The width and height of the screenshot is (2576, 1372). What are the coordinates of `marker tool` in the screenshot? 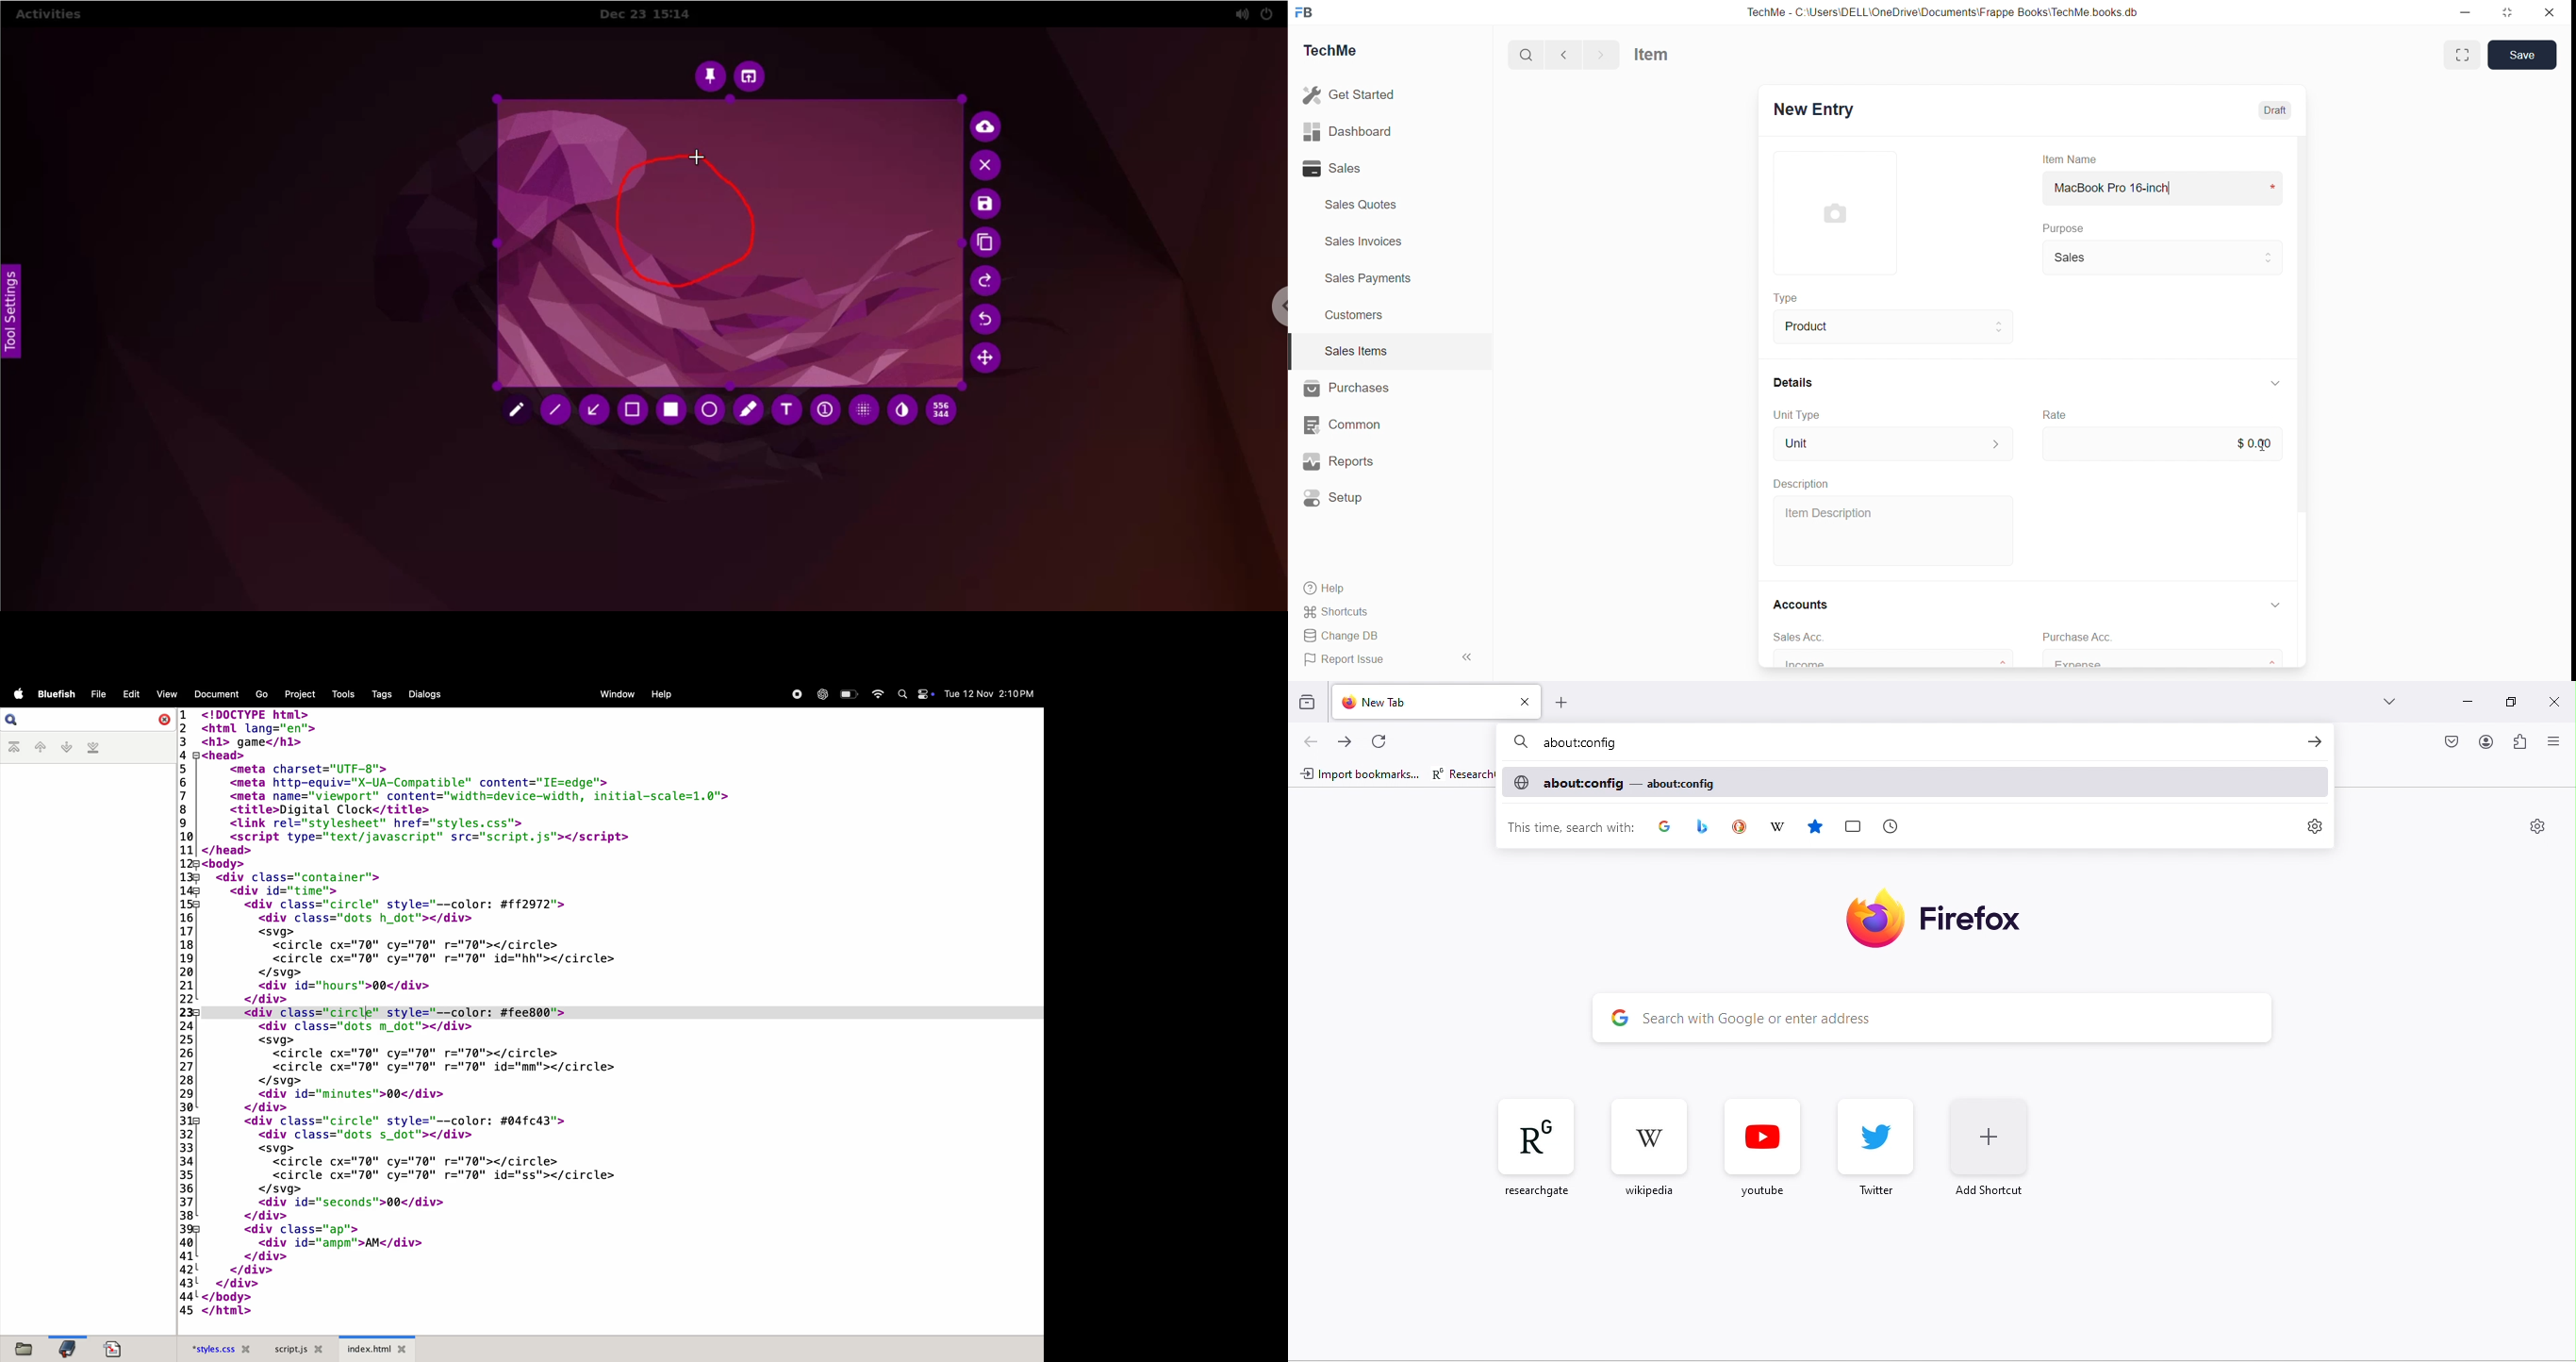 It's located at (748, 411).